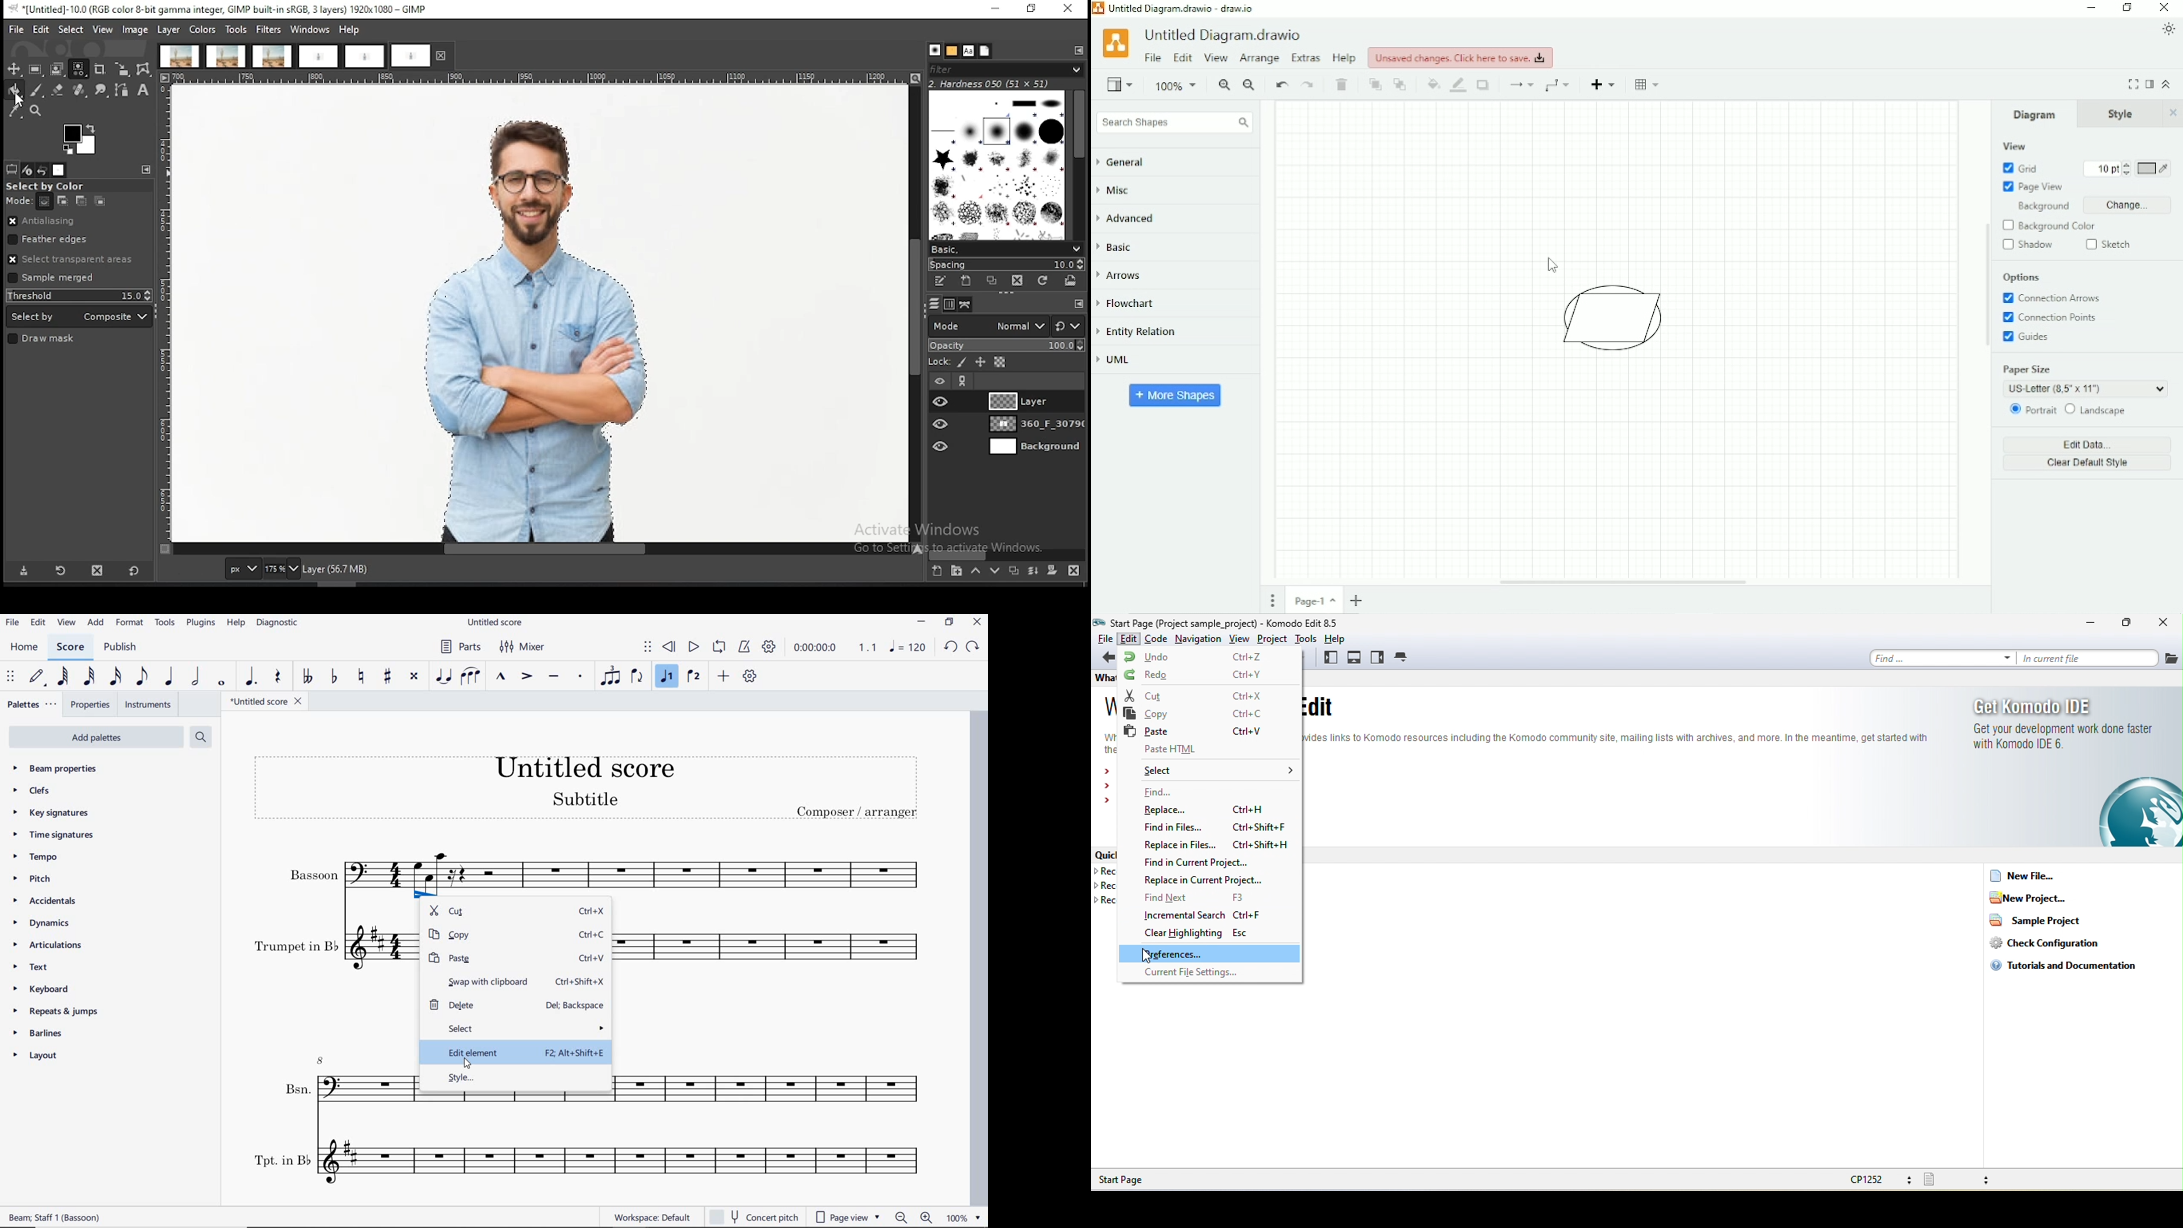 The image size is (2184, 1232). What do you see at coordinates (267, 701) in the screenshot?
I see `file name` at bounding box center [267, 701].